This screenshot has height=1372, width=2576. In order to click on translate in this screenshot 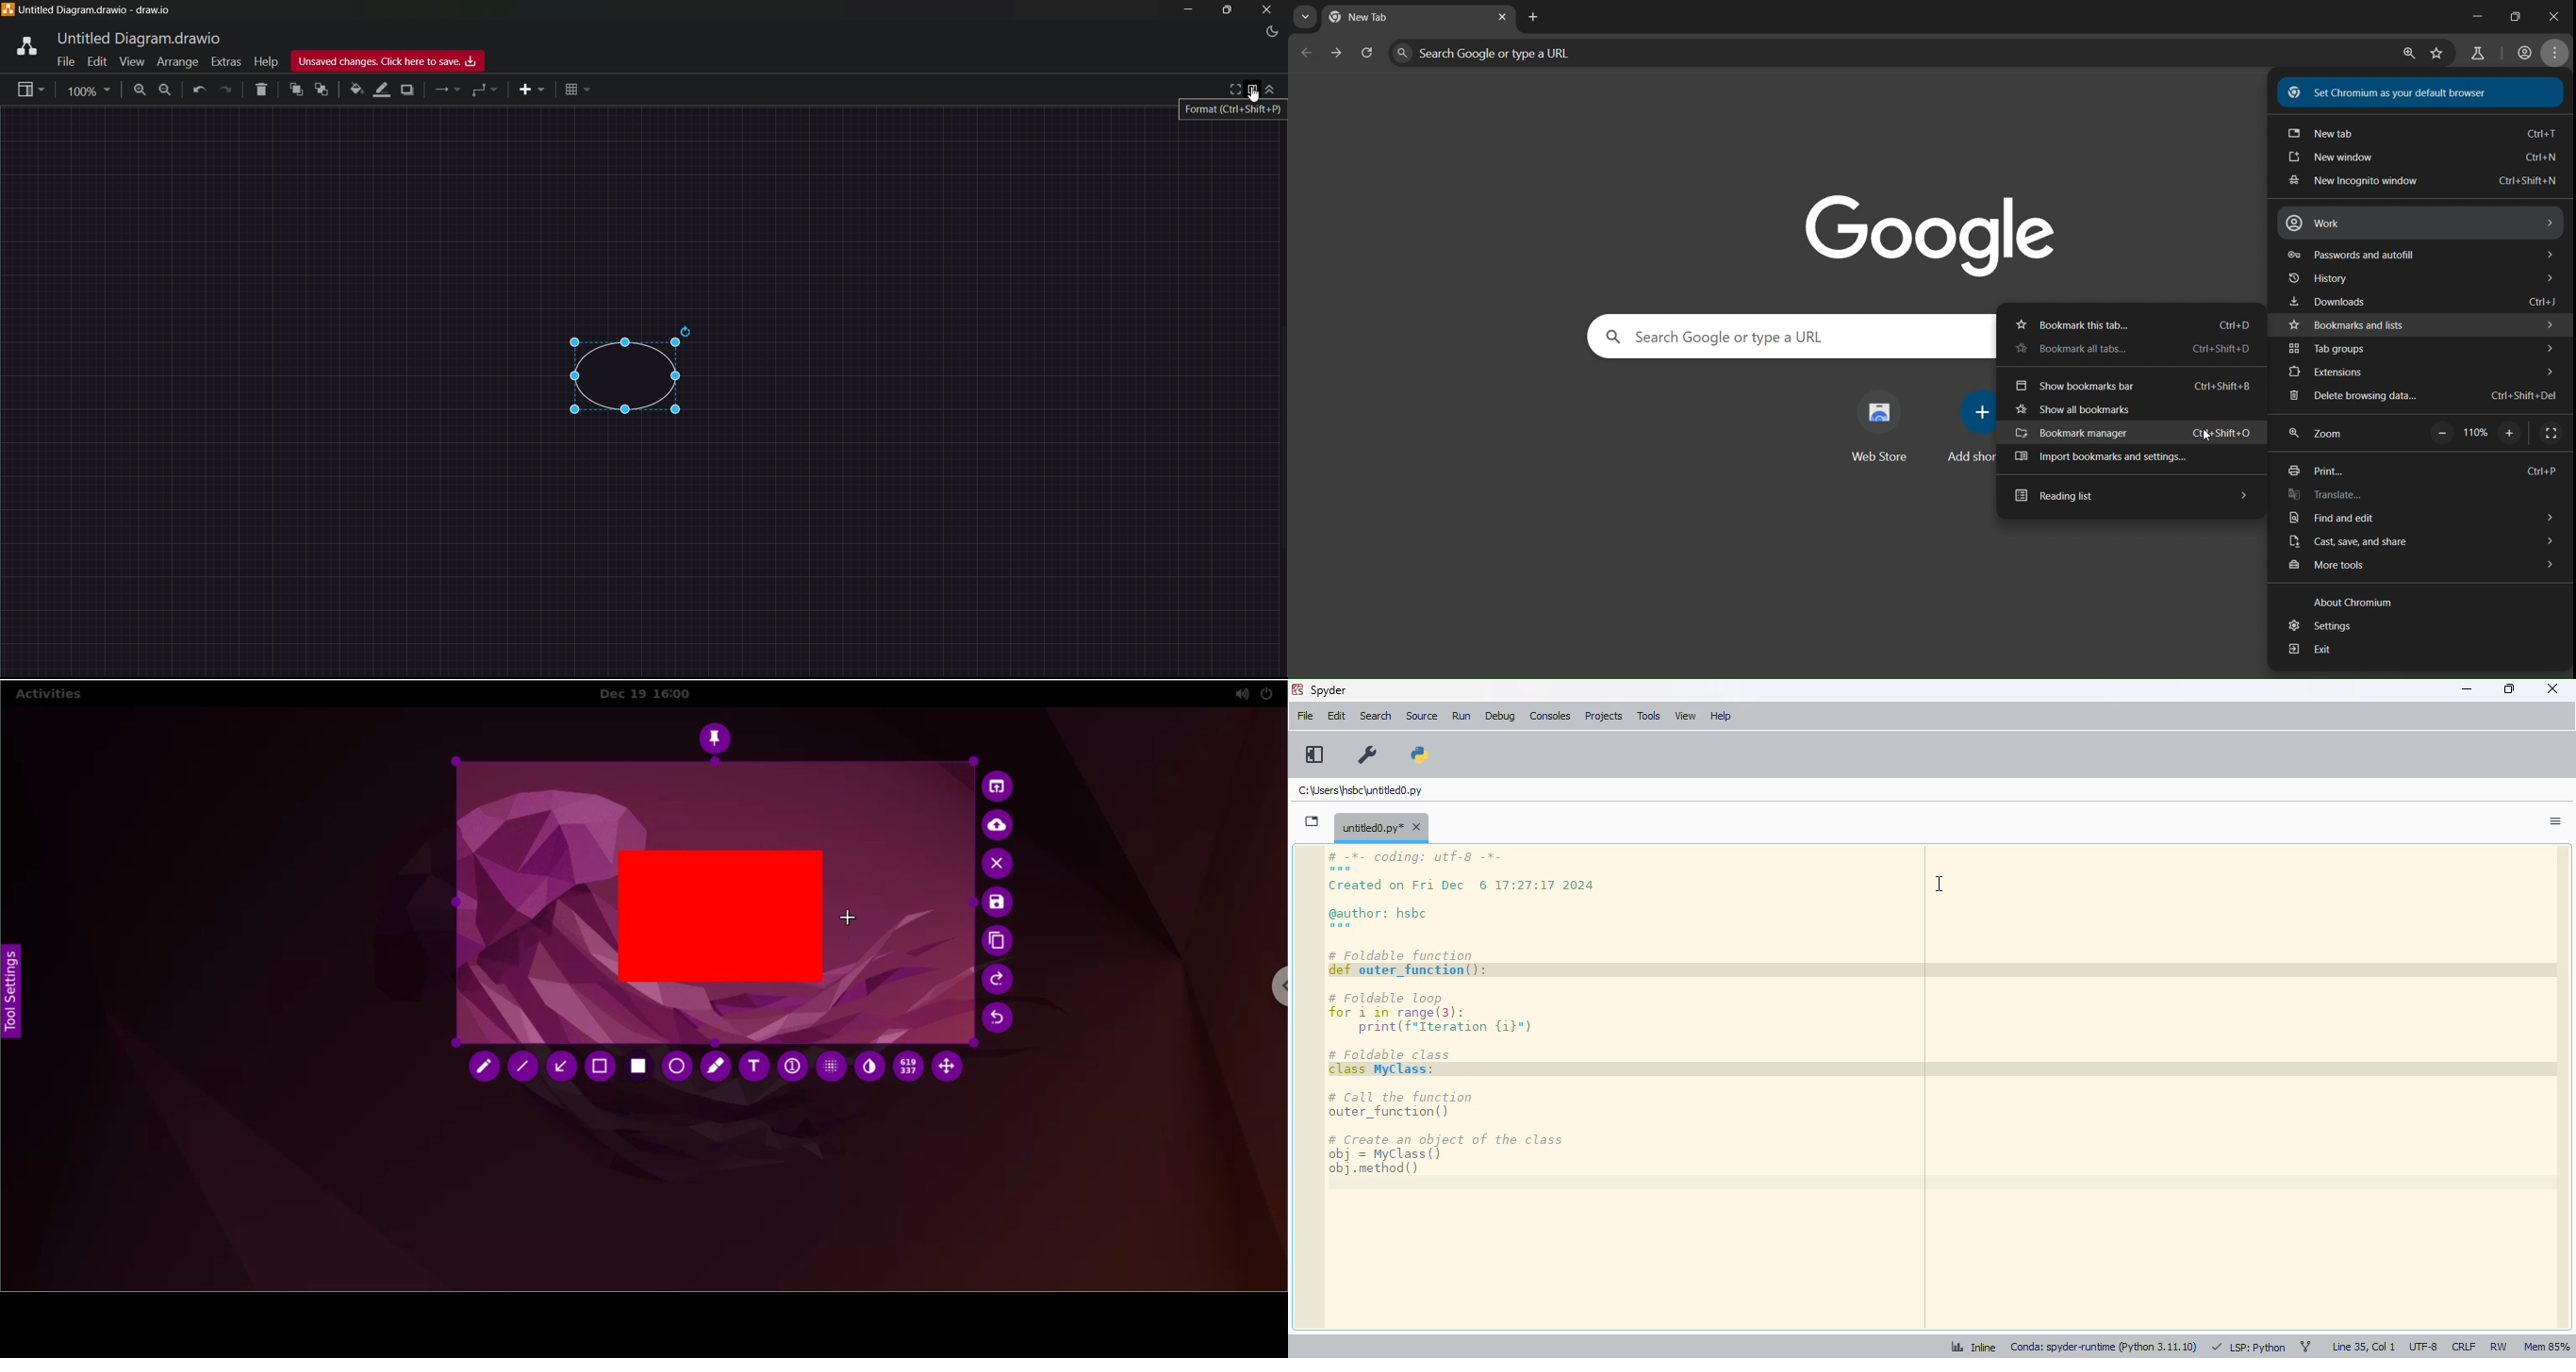, I will do `click(2328, 494)`.